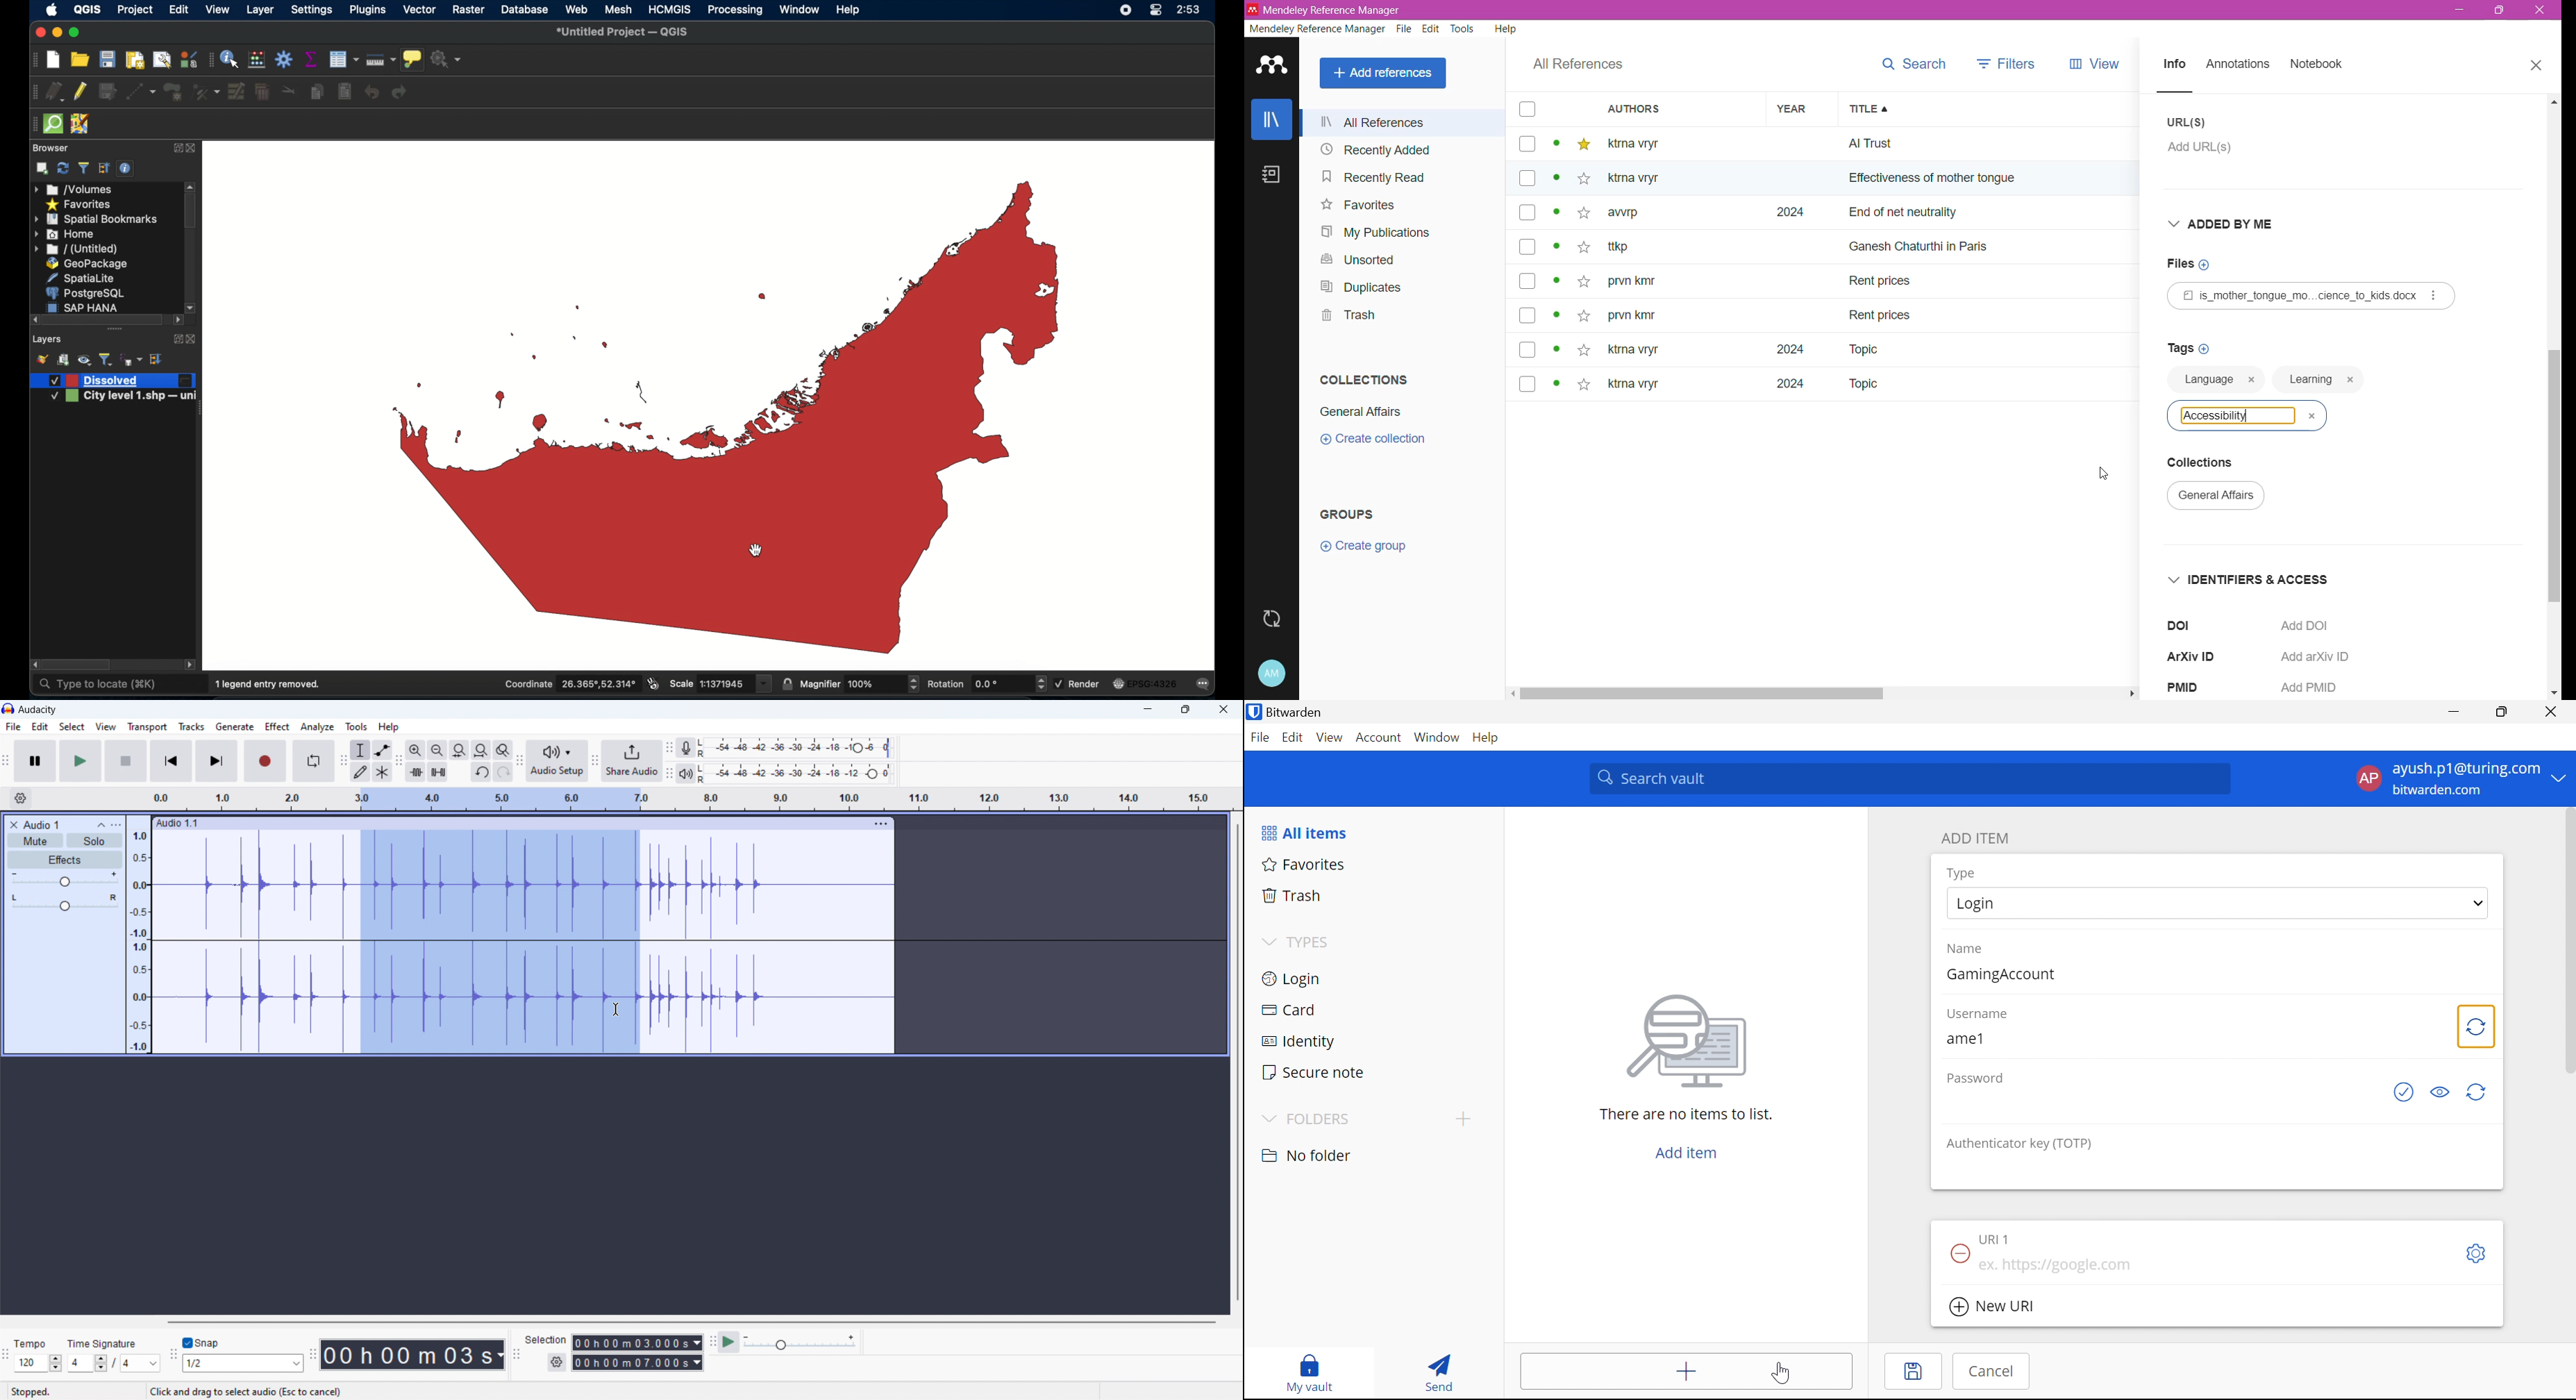  What do you see at coordinates (1271, 619) in the screenshot?
I see `Last sync` at bounding box center [1271, 619].